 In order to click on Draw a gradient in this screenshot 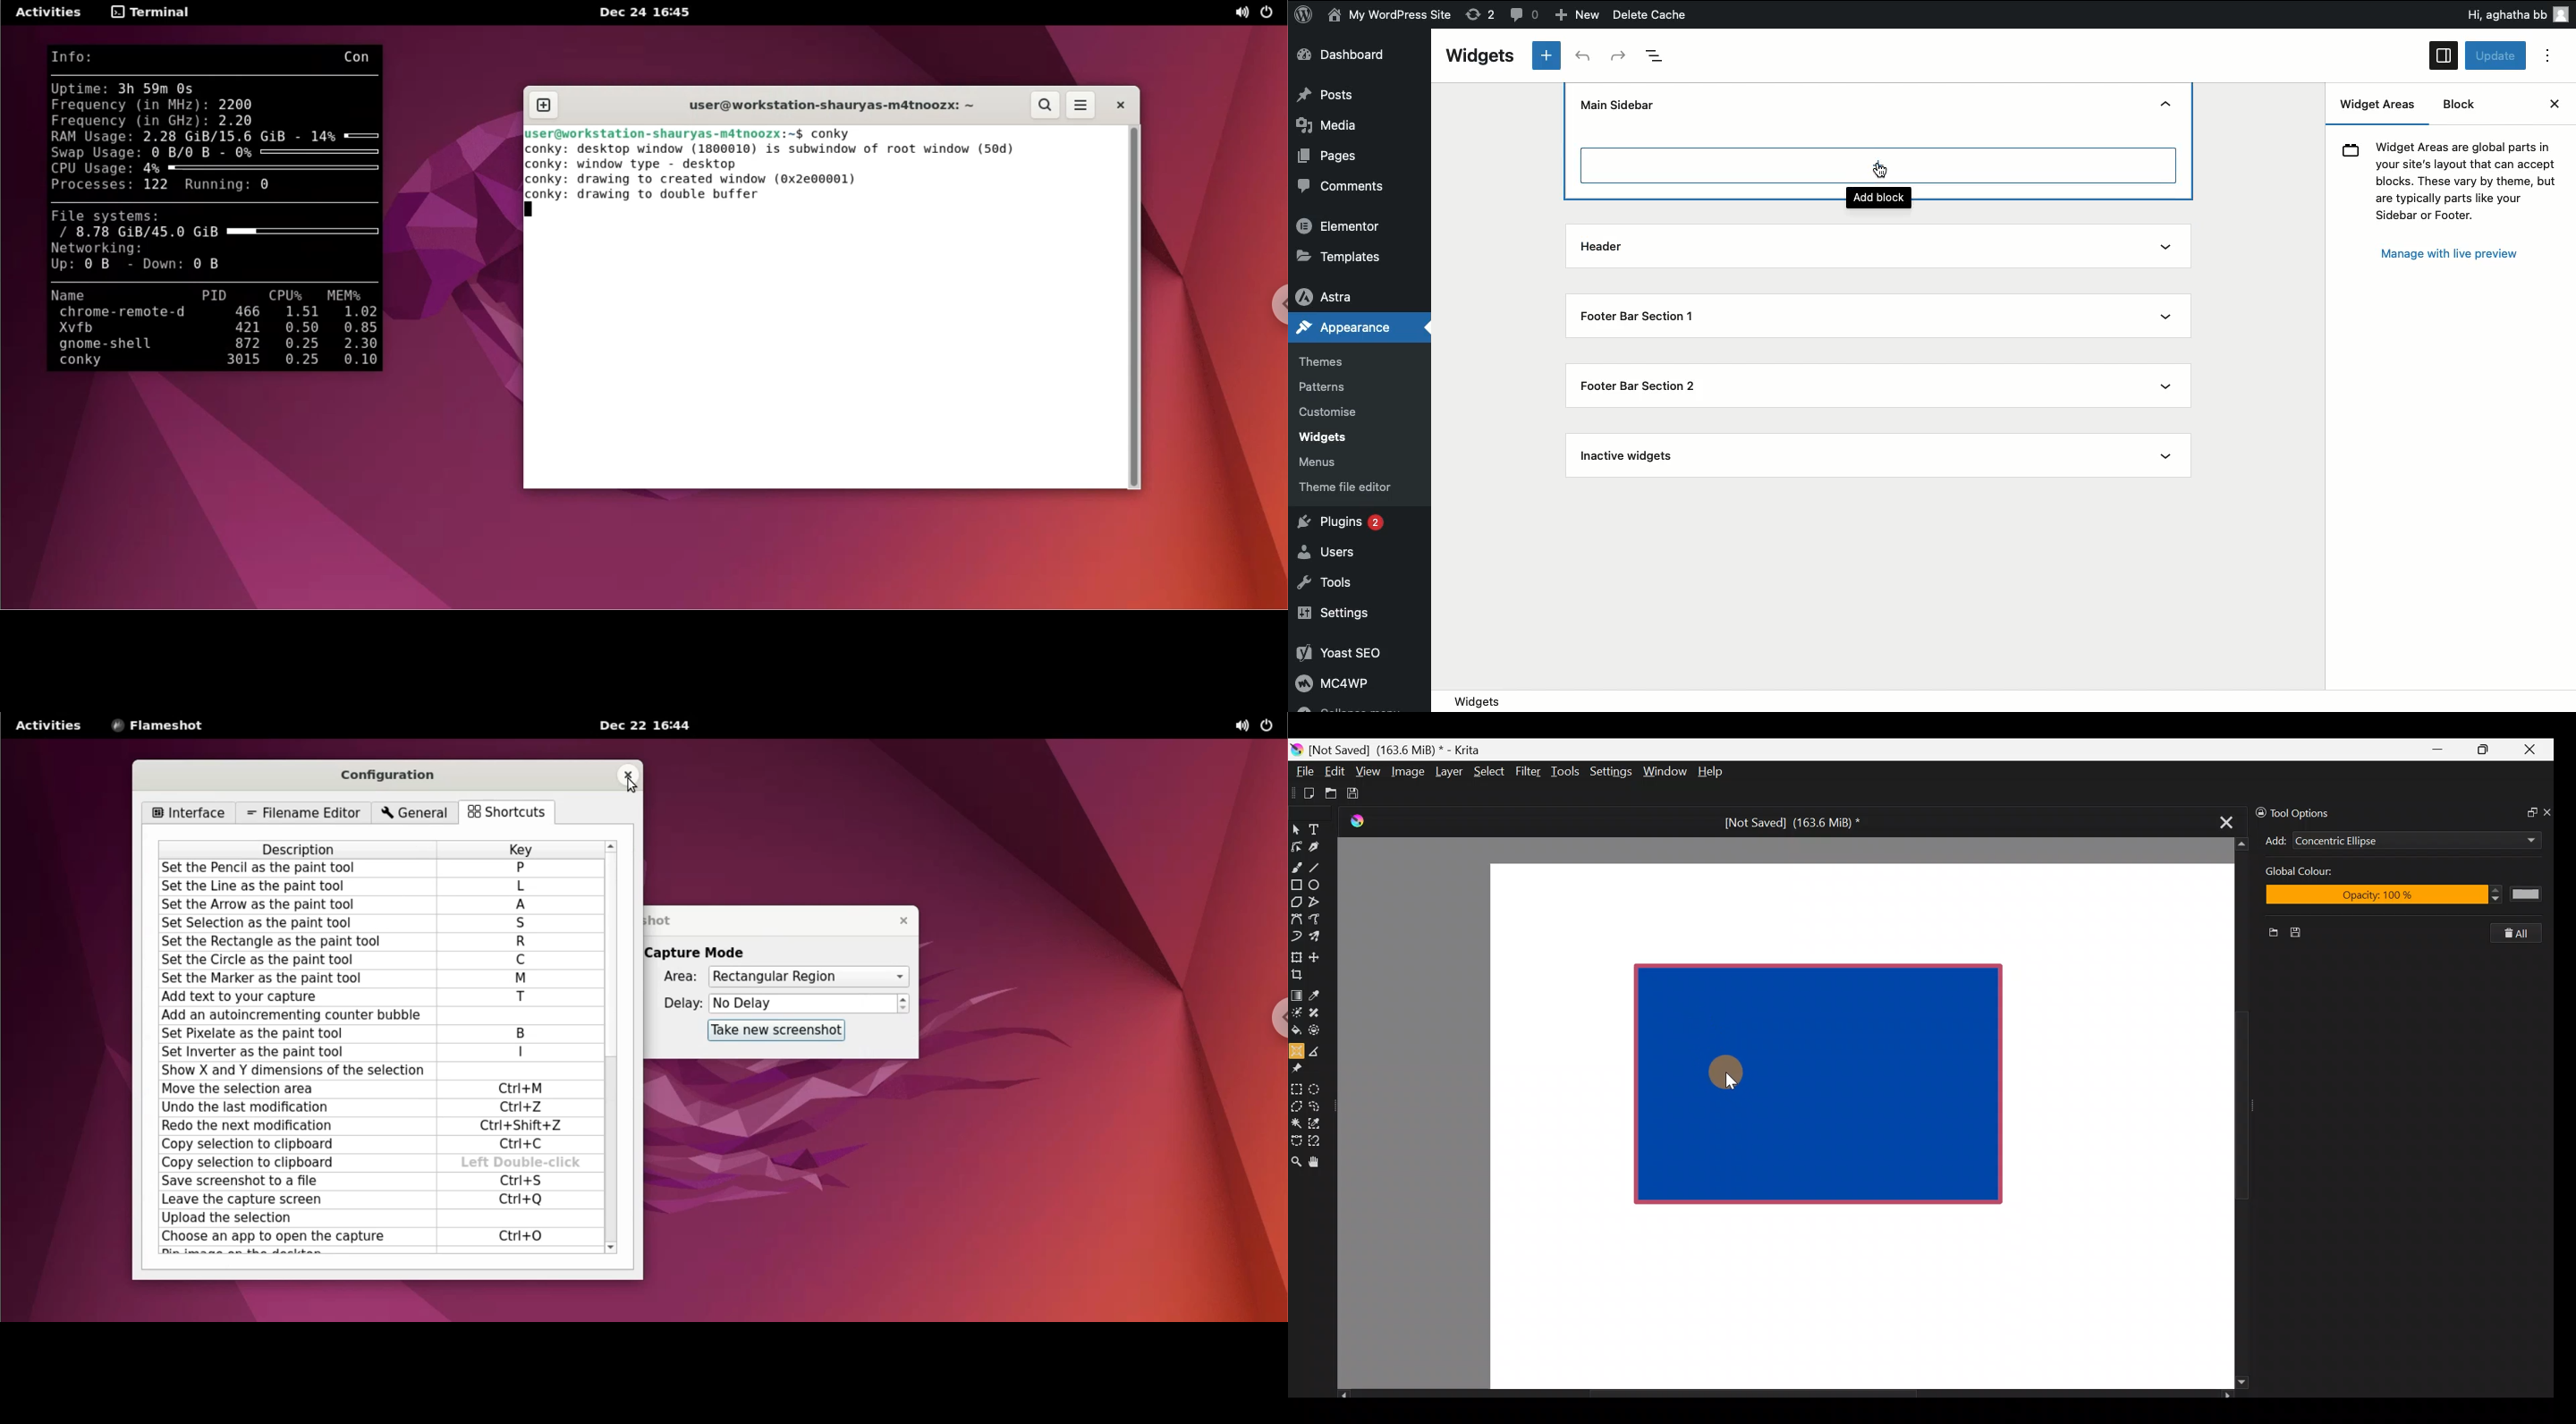, I will do `click(1296, 992)`.